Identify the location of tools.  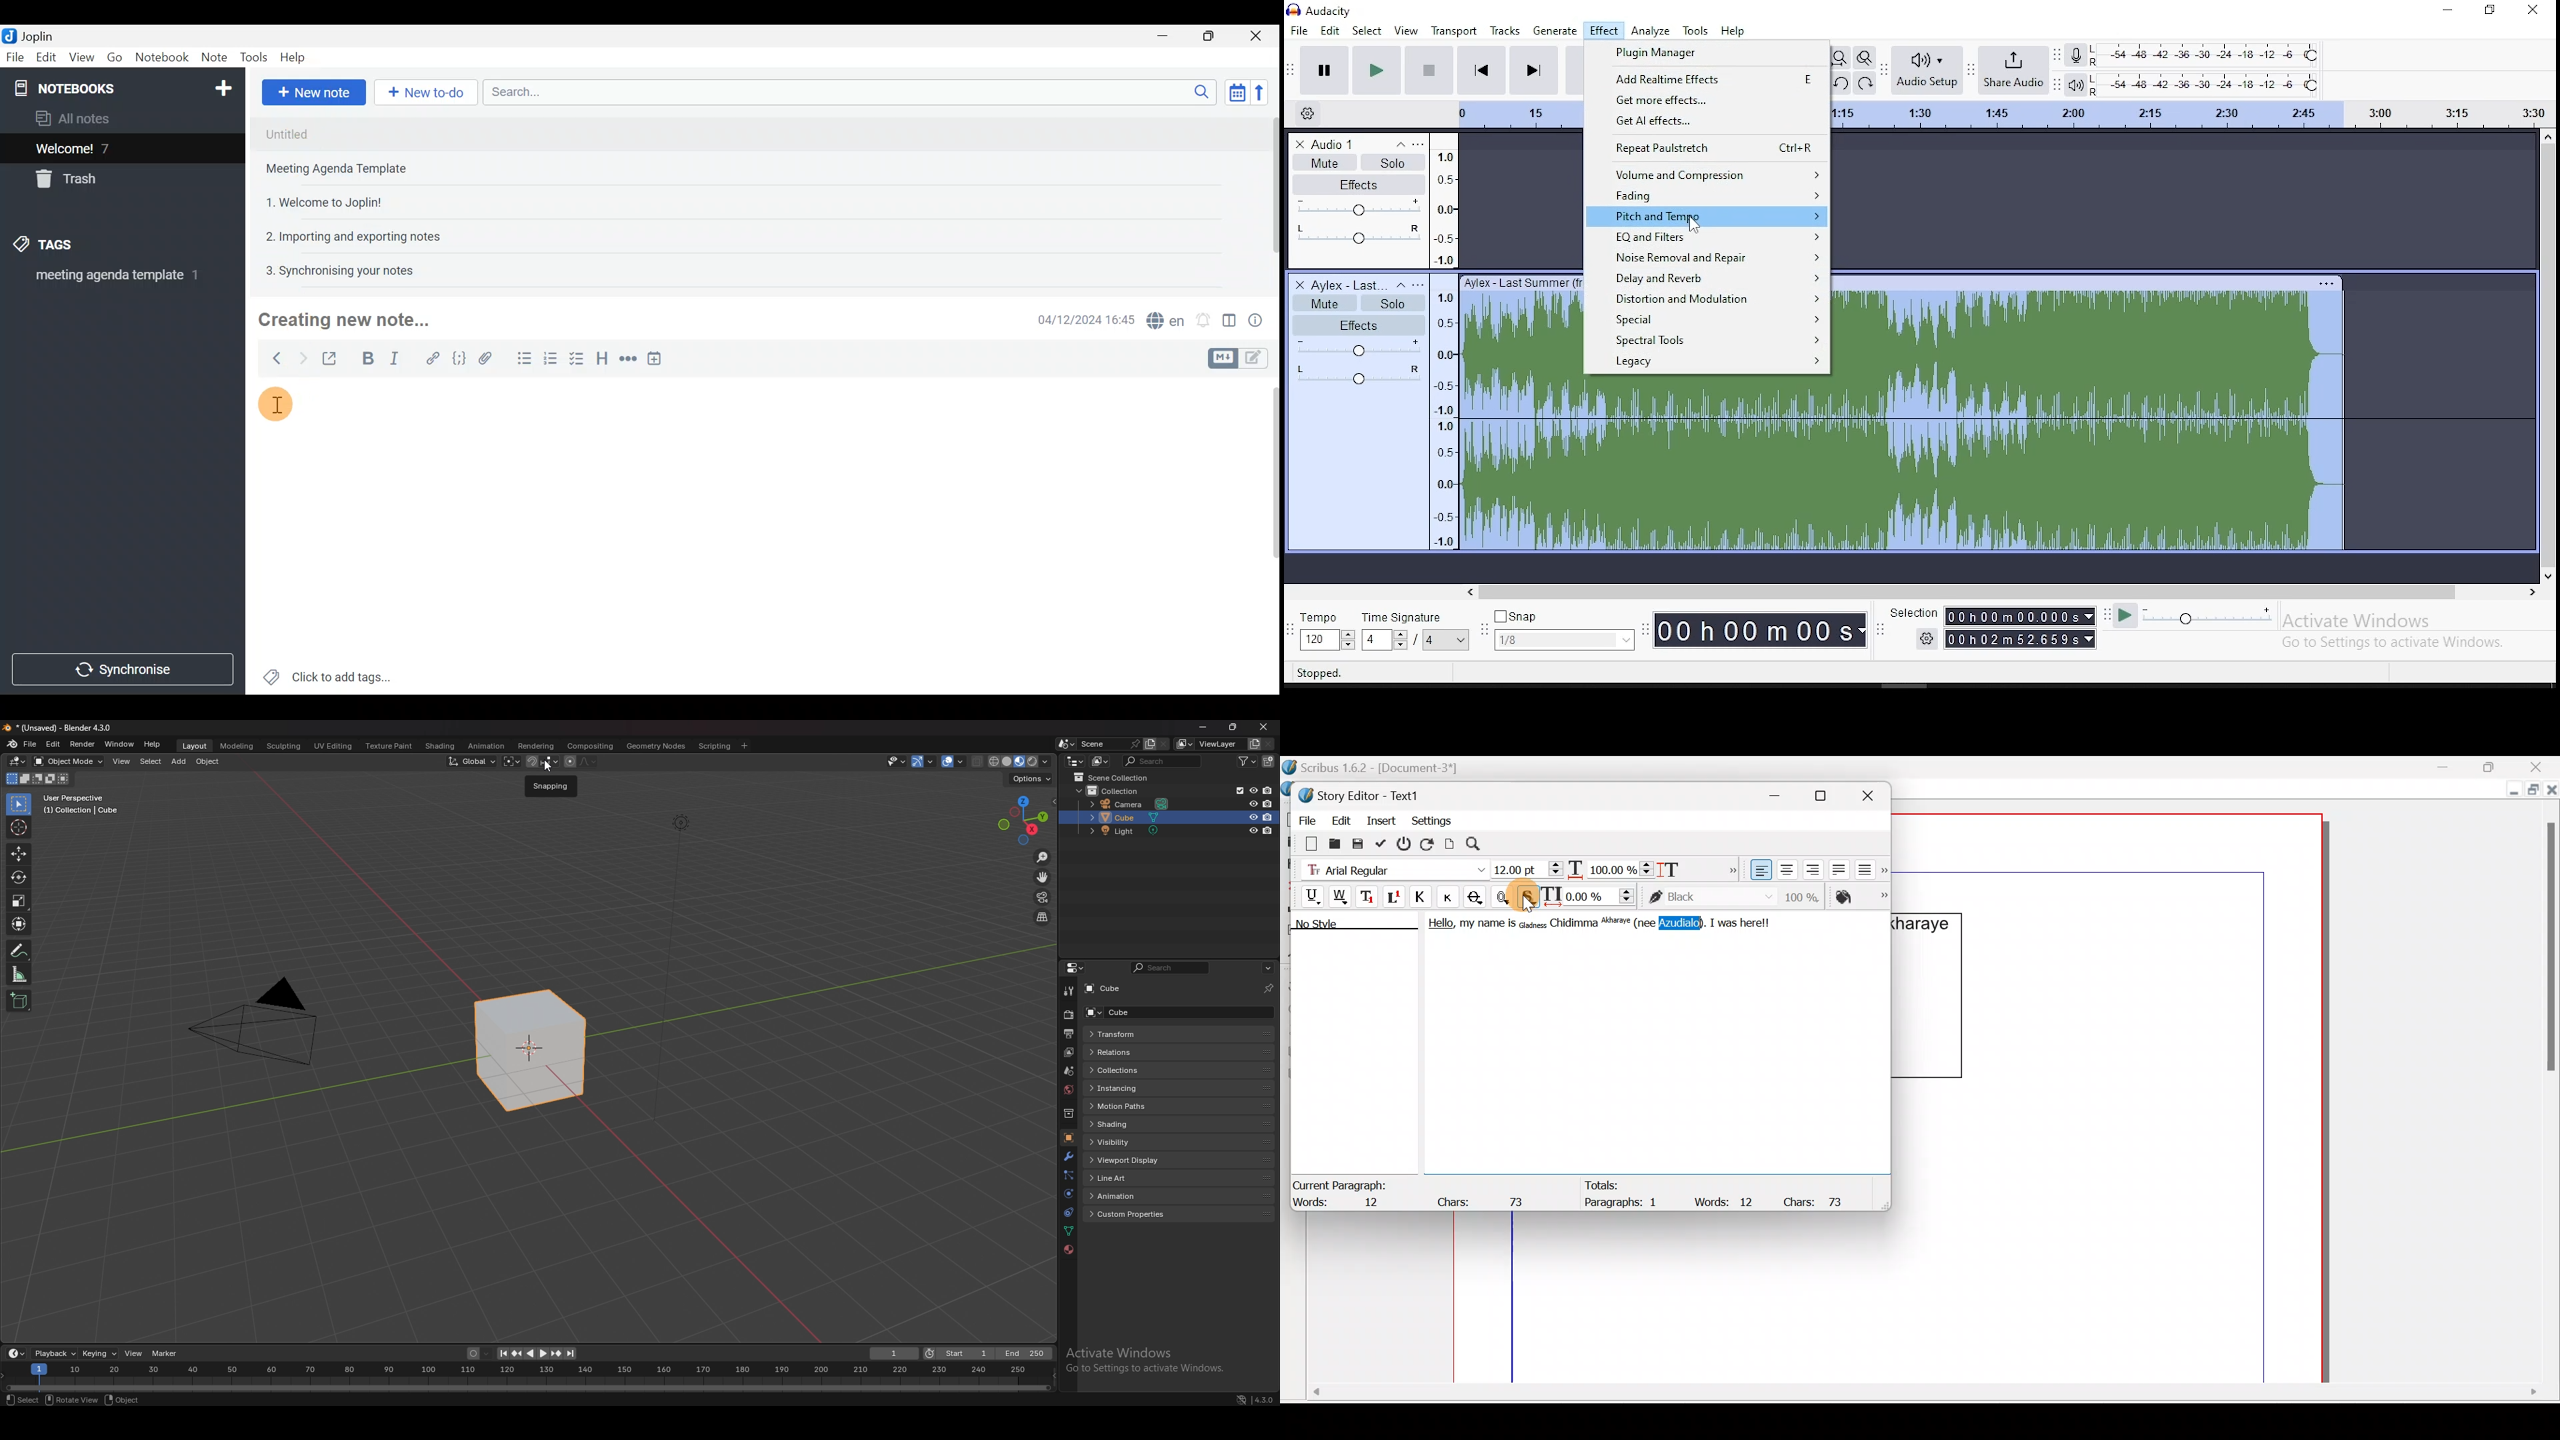
(1696, 31).